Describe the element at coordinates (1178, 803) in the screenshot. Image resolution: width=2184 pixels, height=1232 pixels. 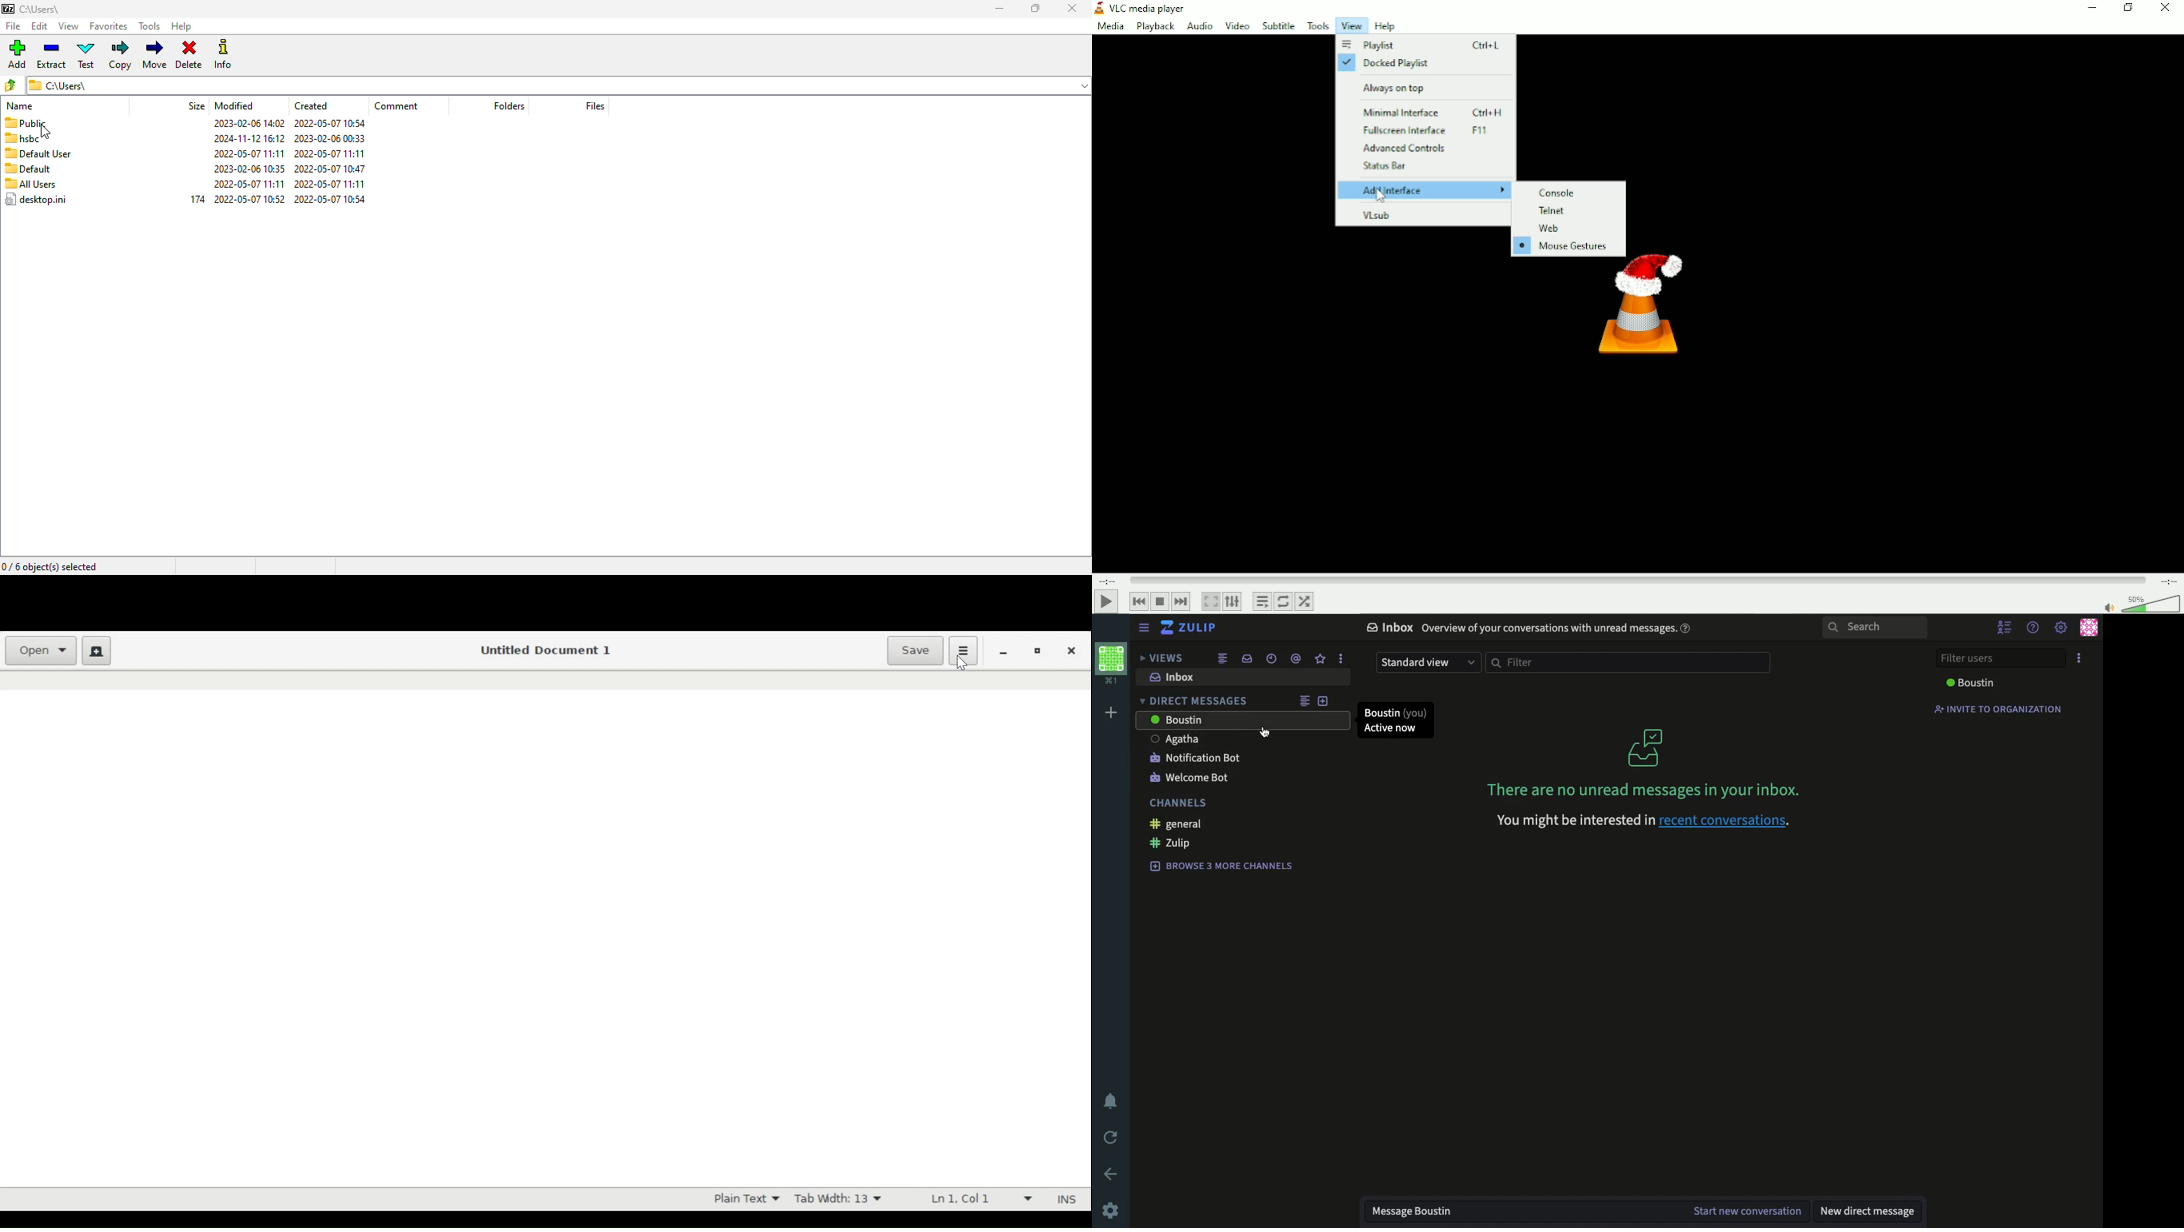
I see `channels` at that location.